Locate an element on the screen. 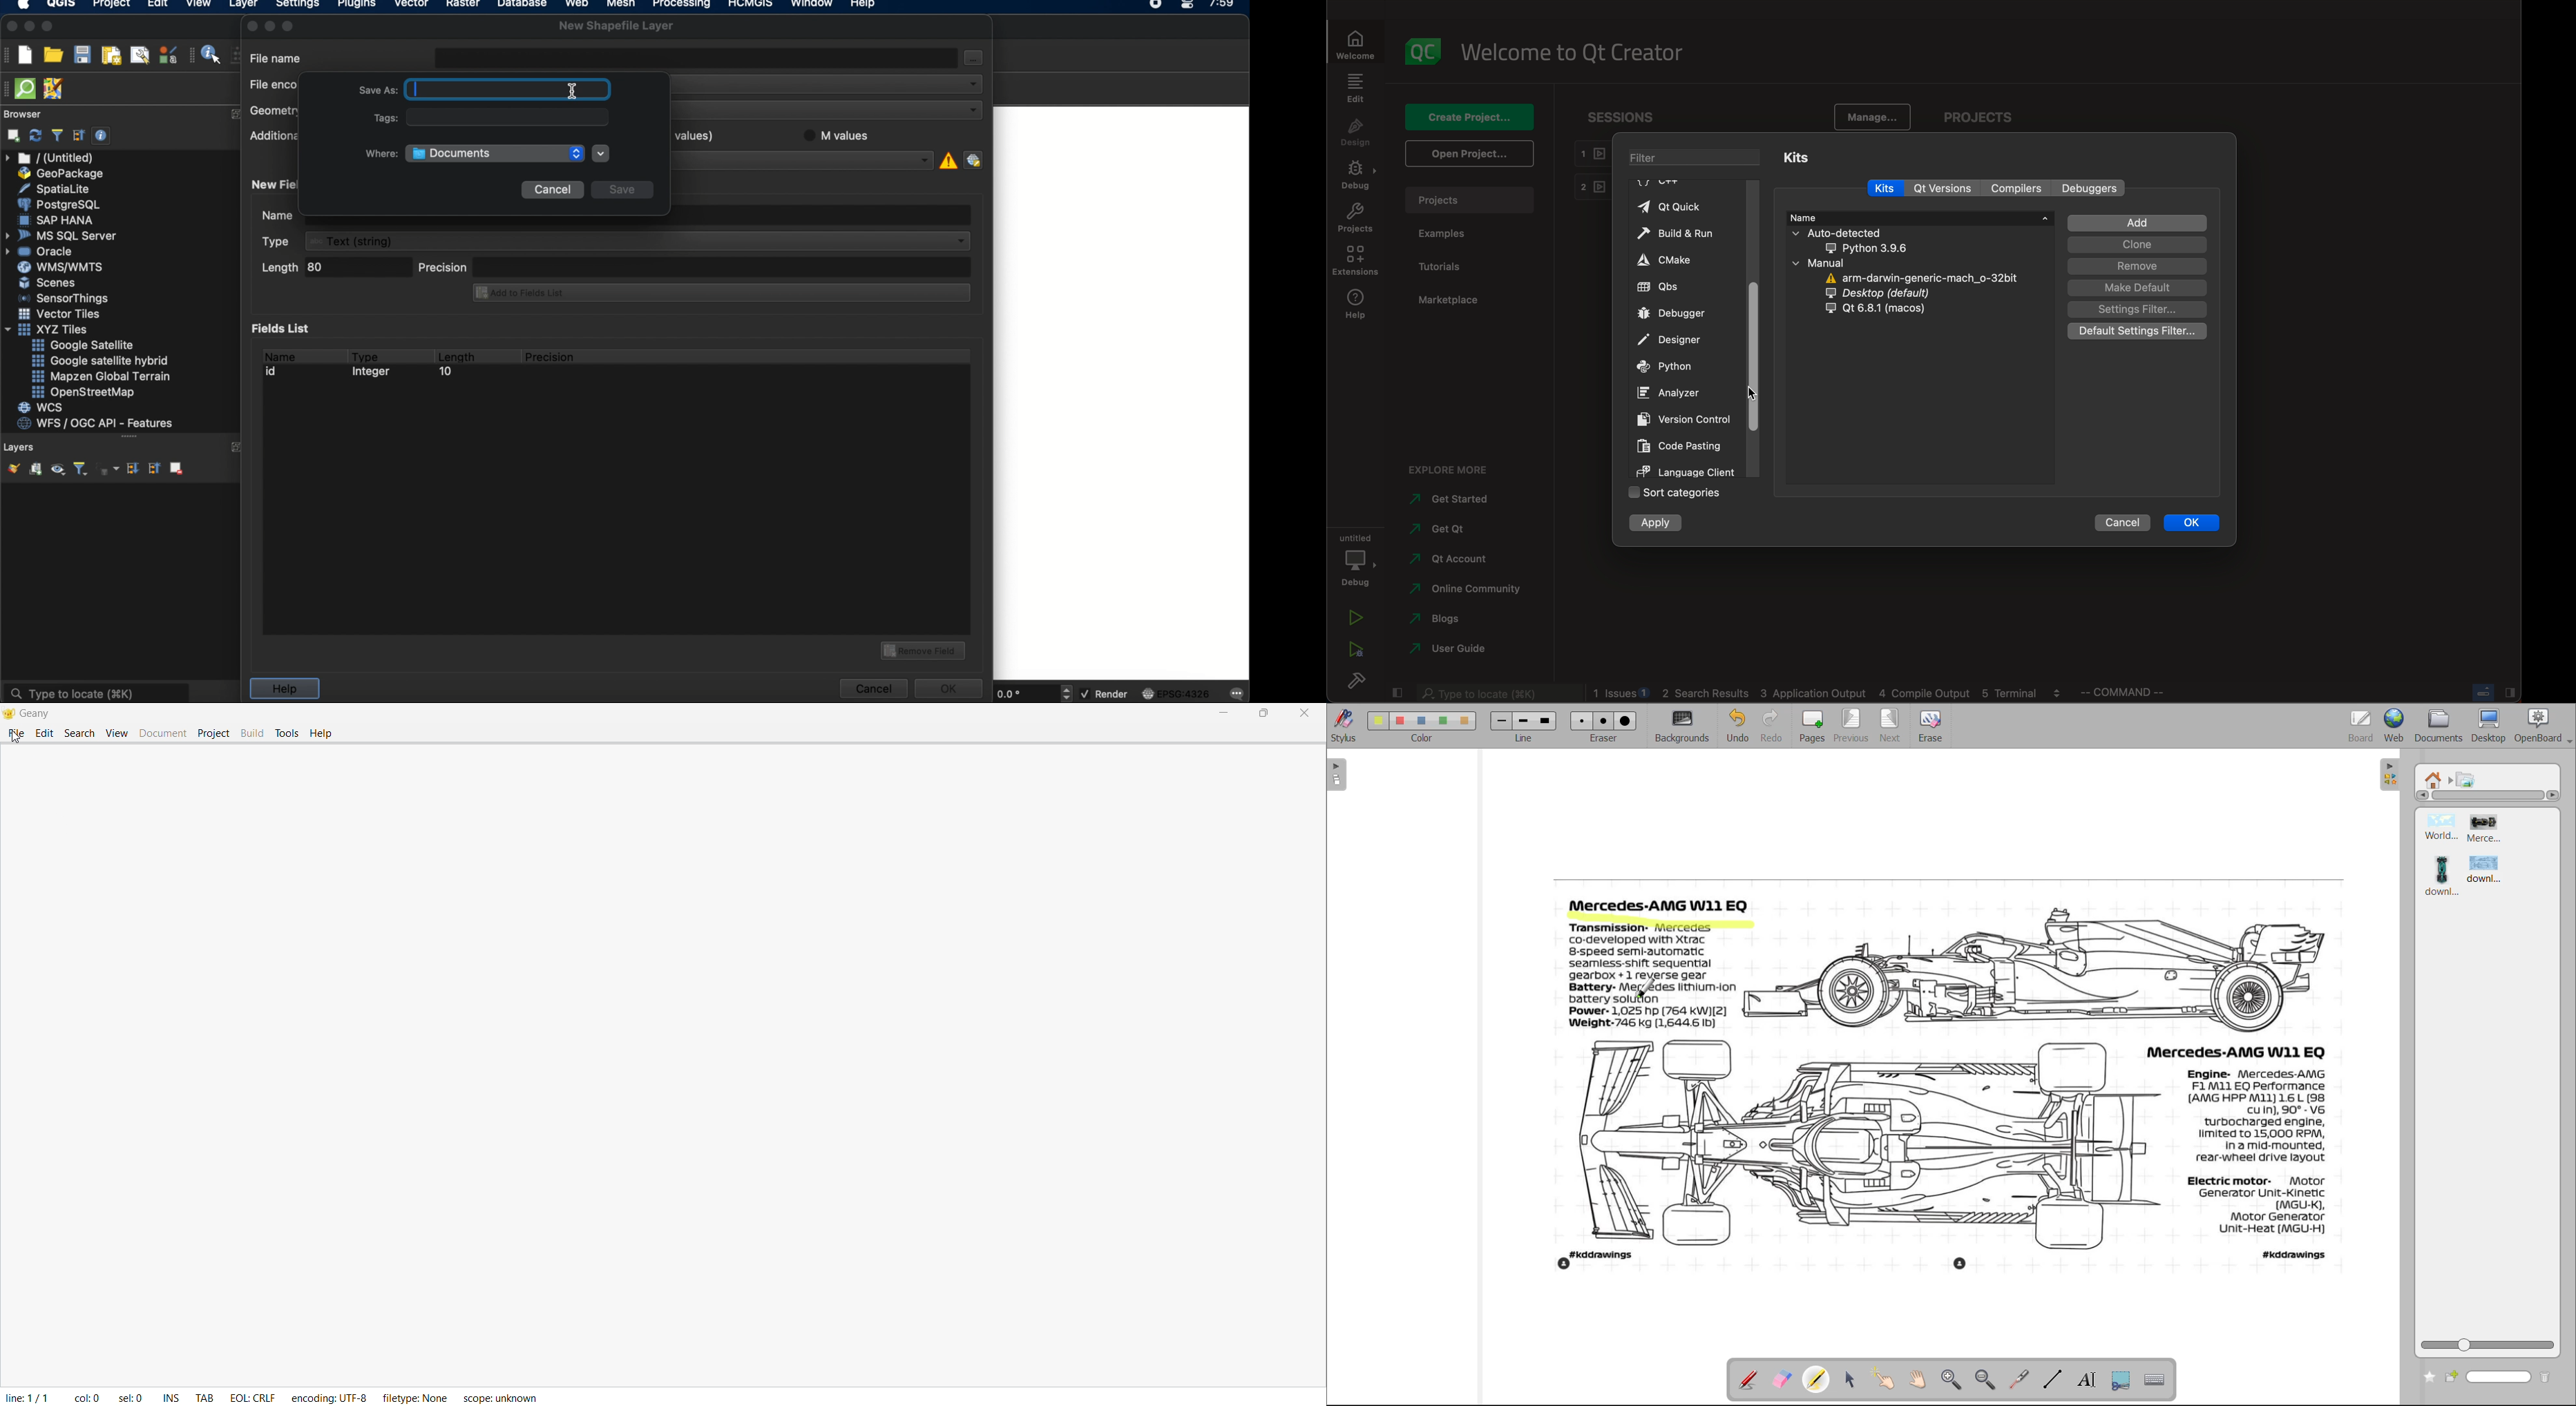 Image resolution: width=2576 pixels, height=1428 pixels. add group is located at coordinates (35, 470).